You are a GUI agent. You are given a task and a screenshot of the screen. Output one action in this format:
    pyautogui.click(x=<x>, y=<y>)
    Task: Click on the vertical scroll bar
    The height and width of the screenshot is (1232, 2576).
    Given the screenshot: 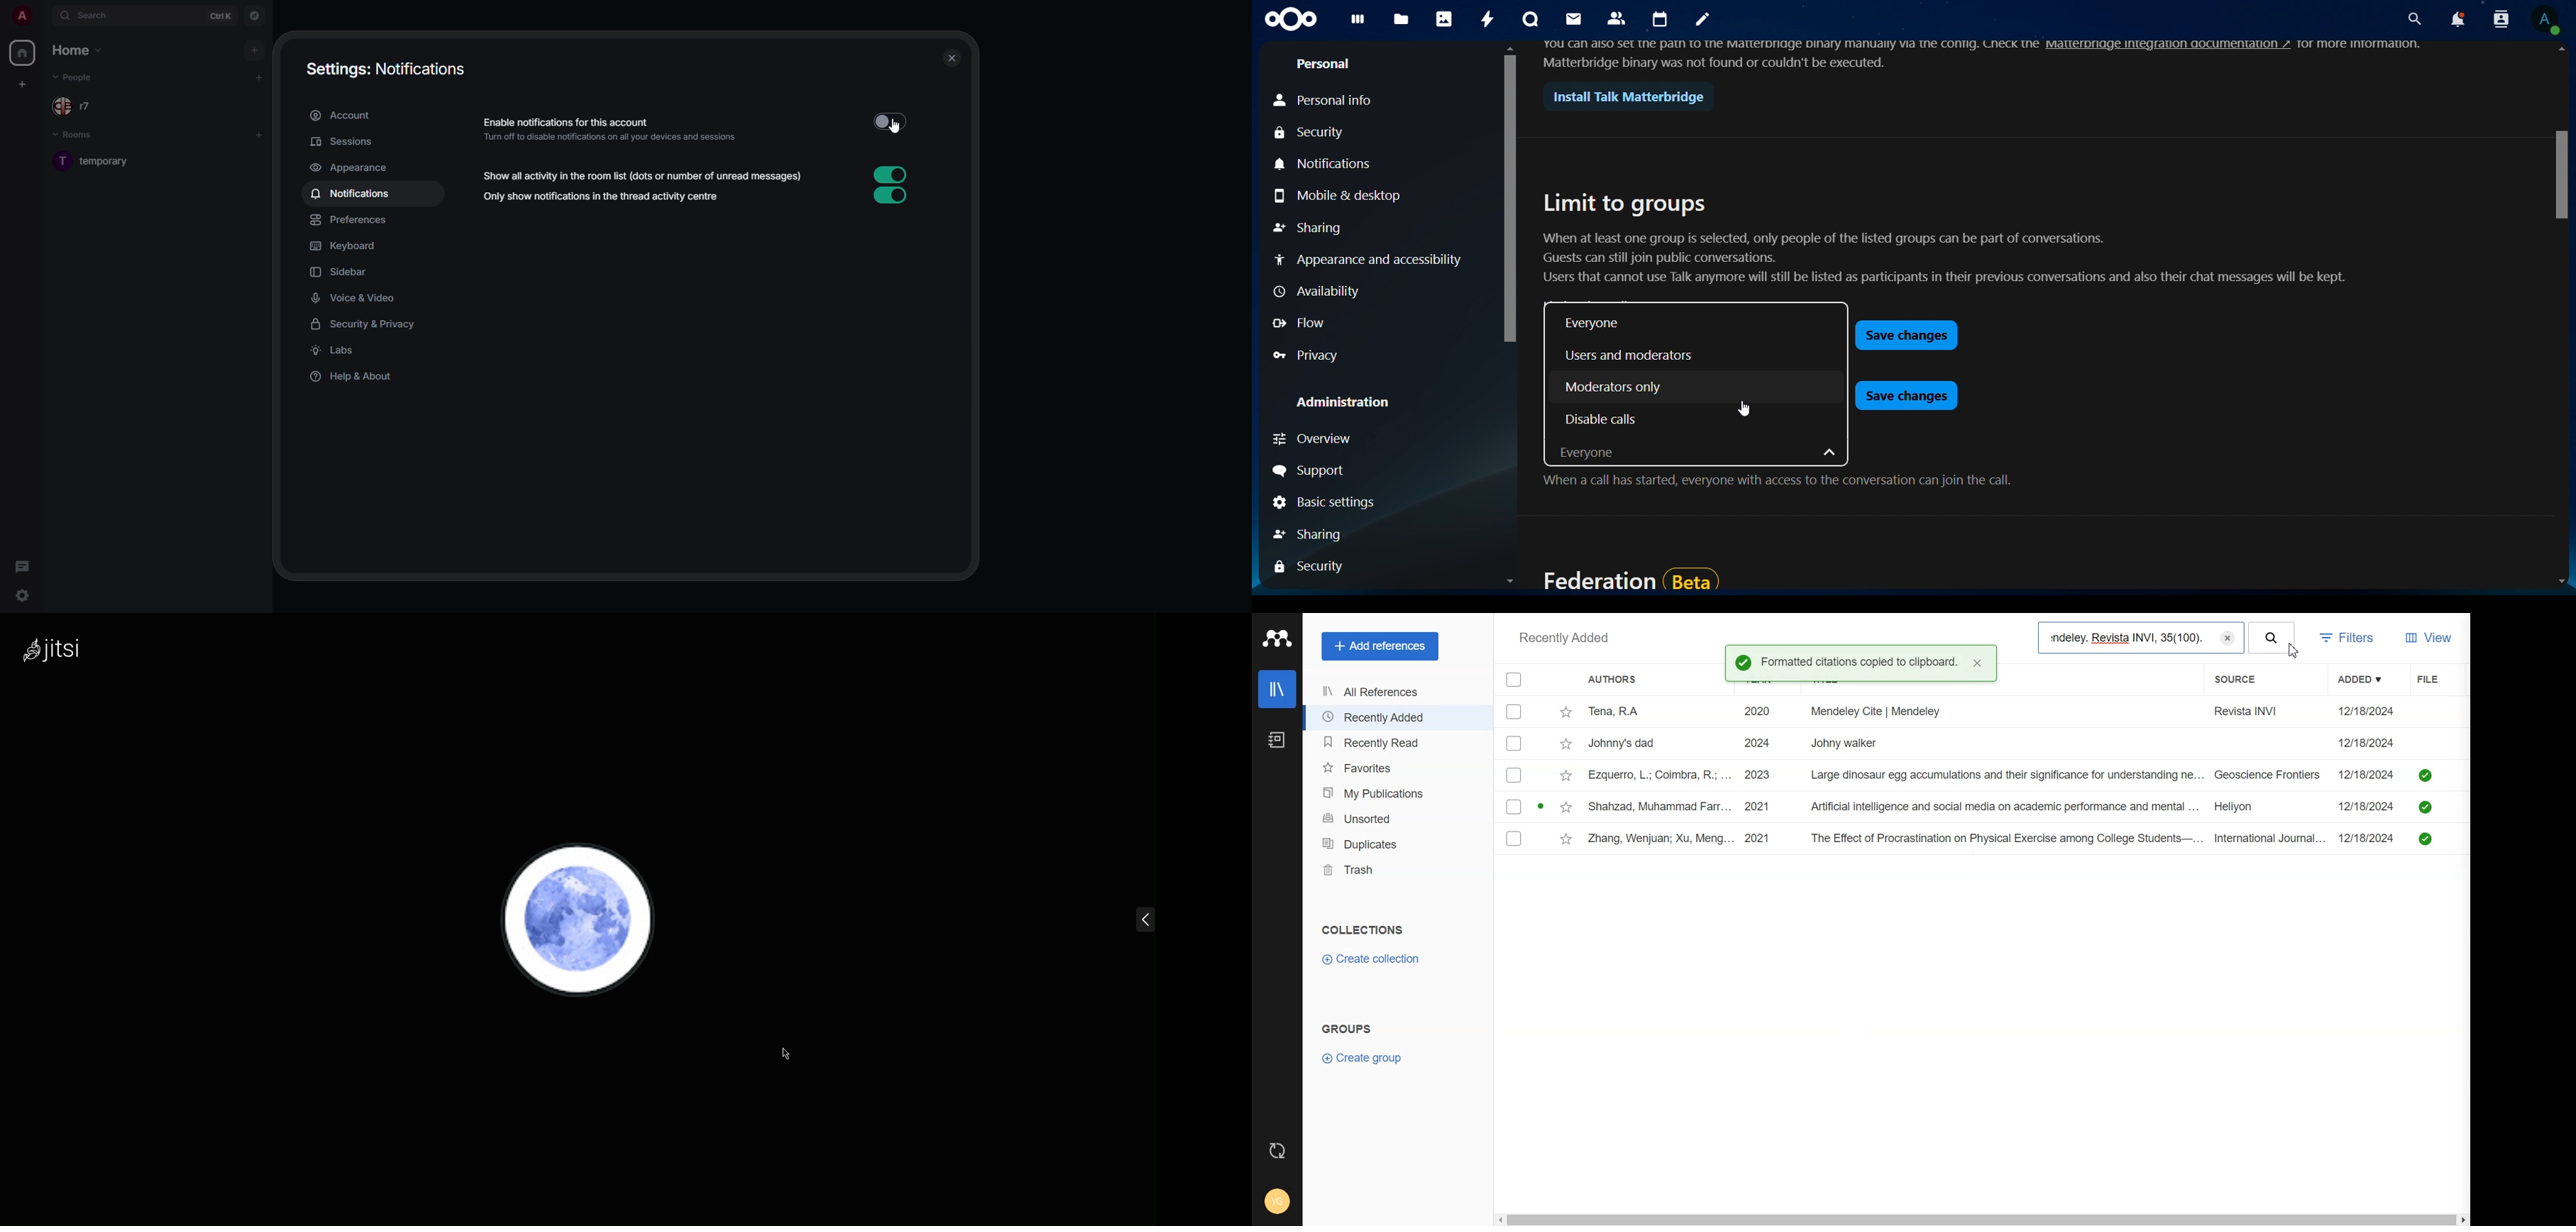 What is the action you would take?
    pyautogui.click(x=1508, y=199)
    